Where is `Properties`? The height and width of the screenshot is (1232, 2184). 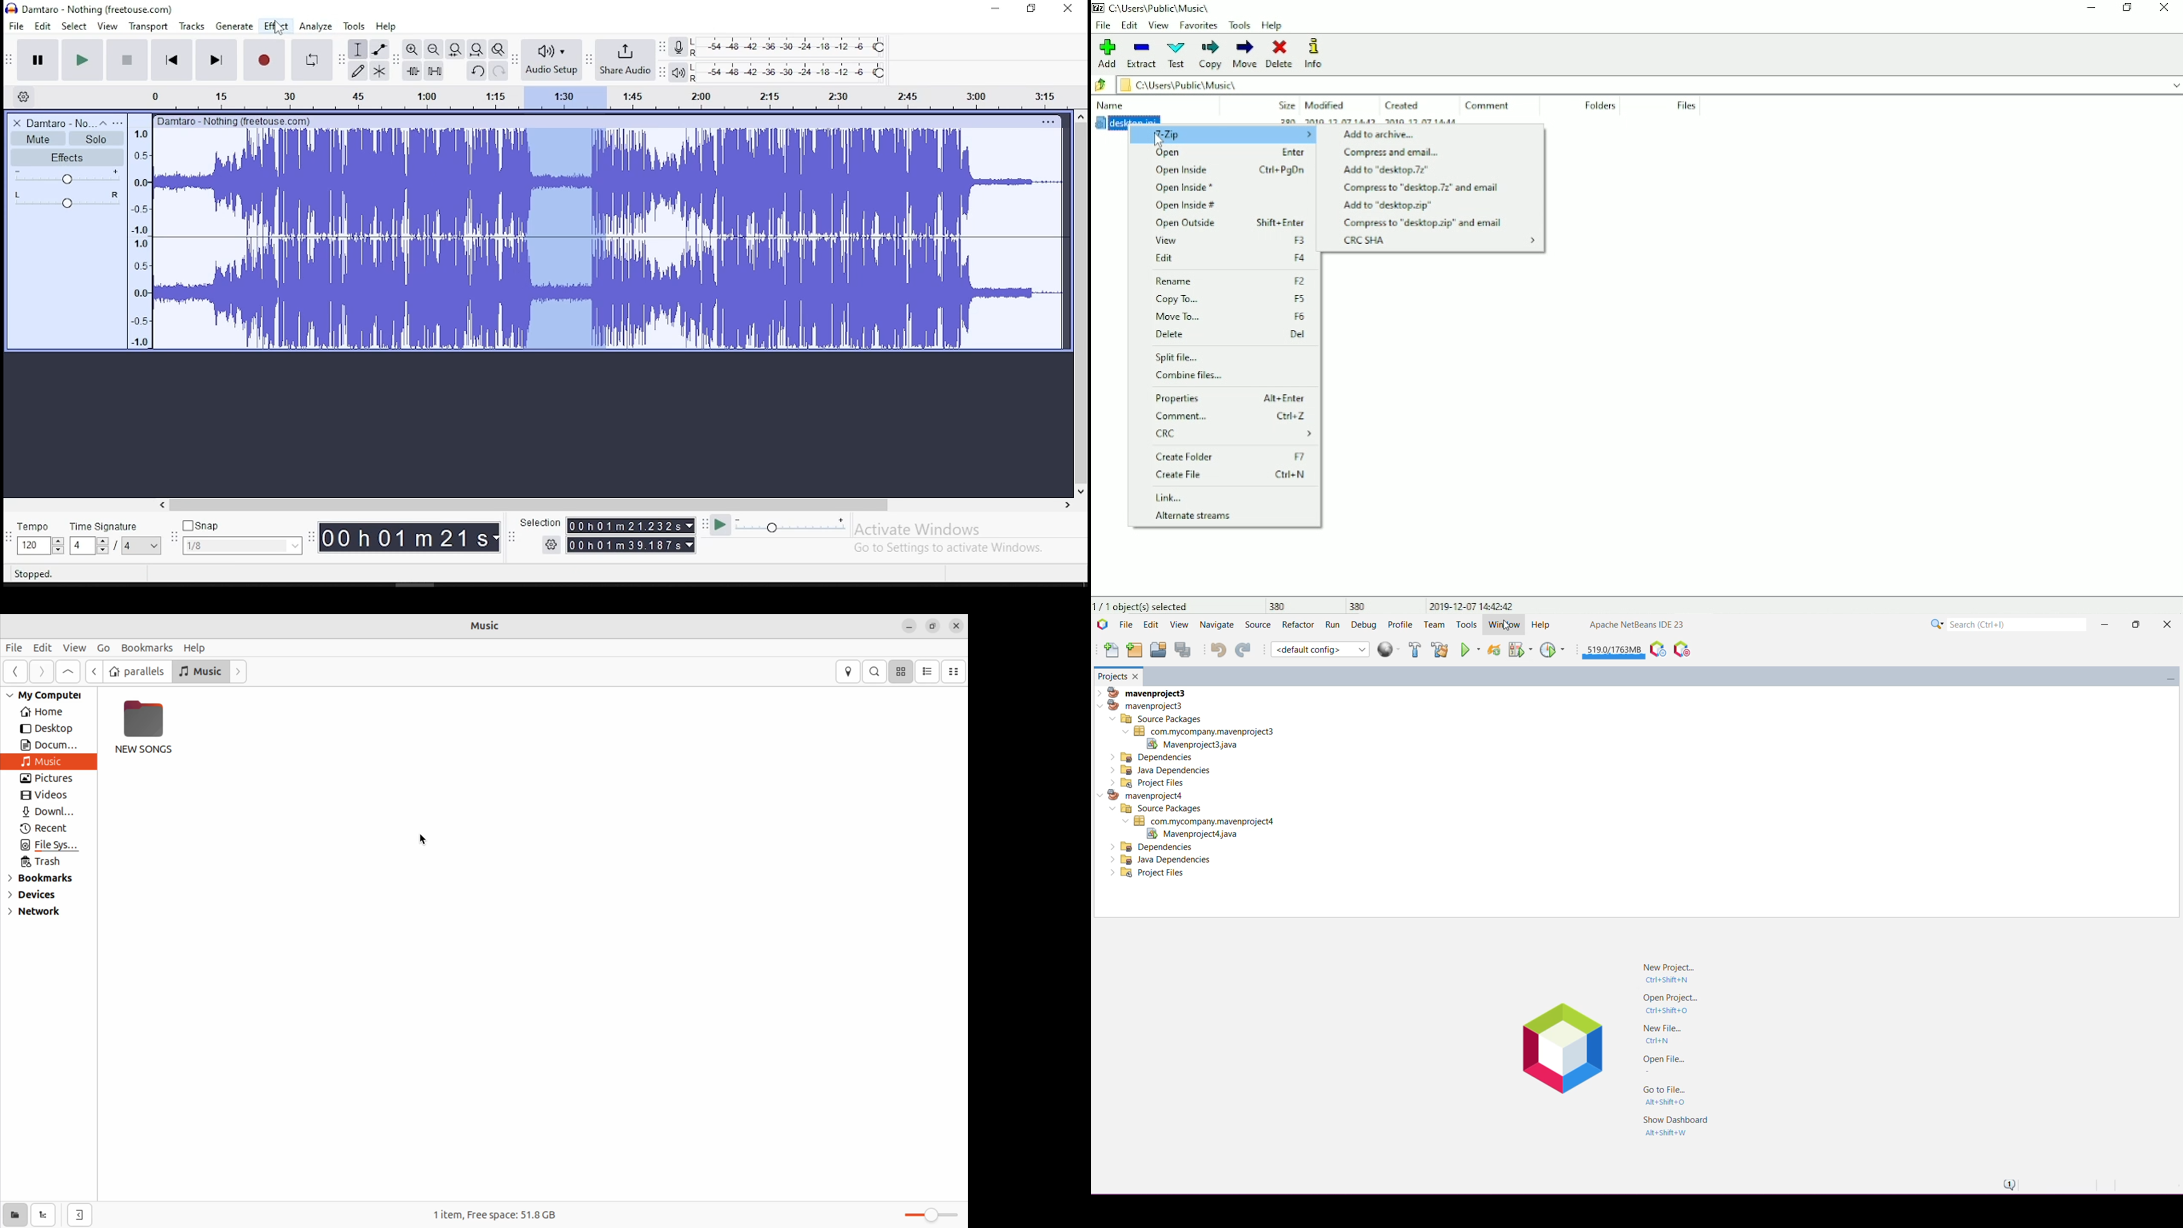 Properties is located at coordinates (1230, 399).